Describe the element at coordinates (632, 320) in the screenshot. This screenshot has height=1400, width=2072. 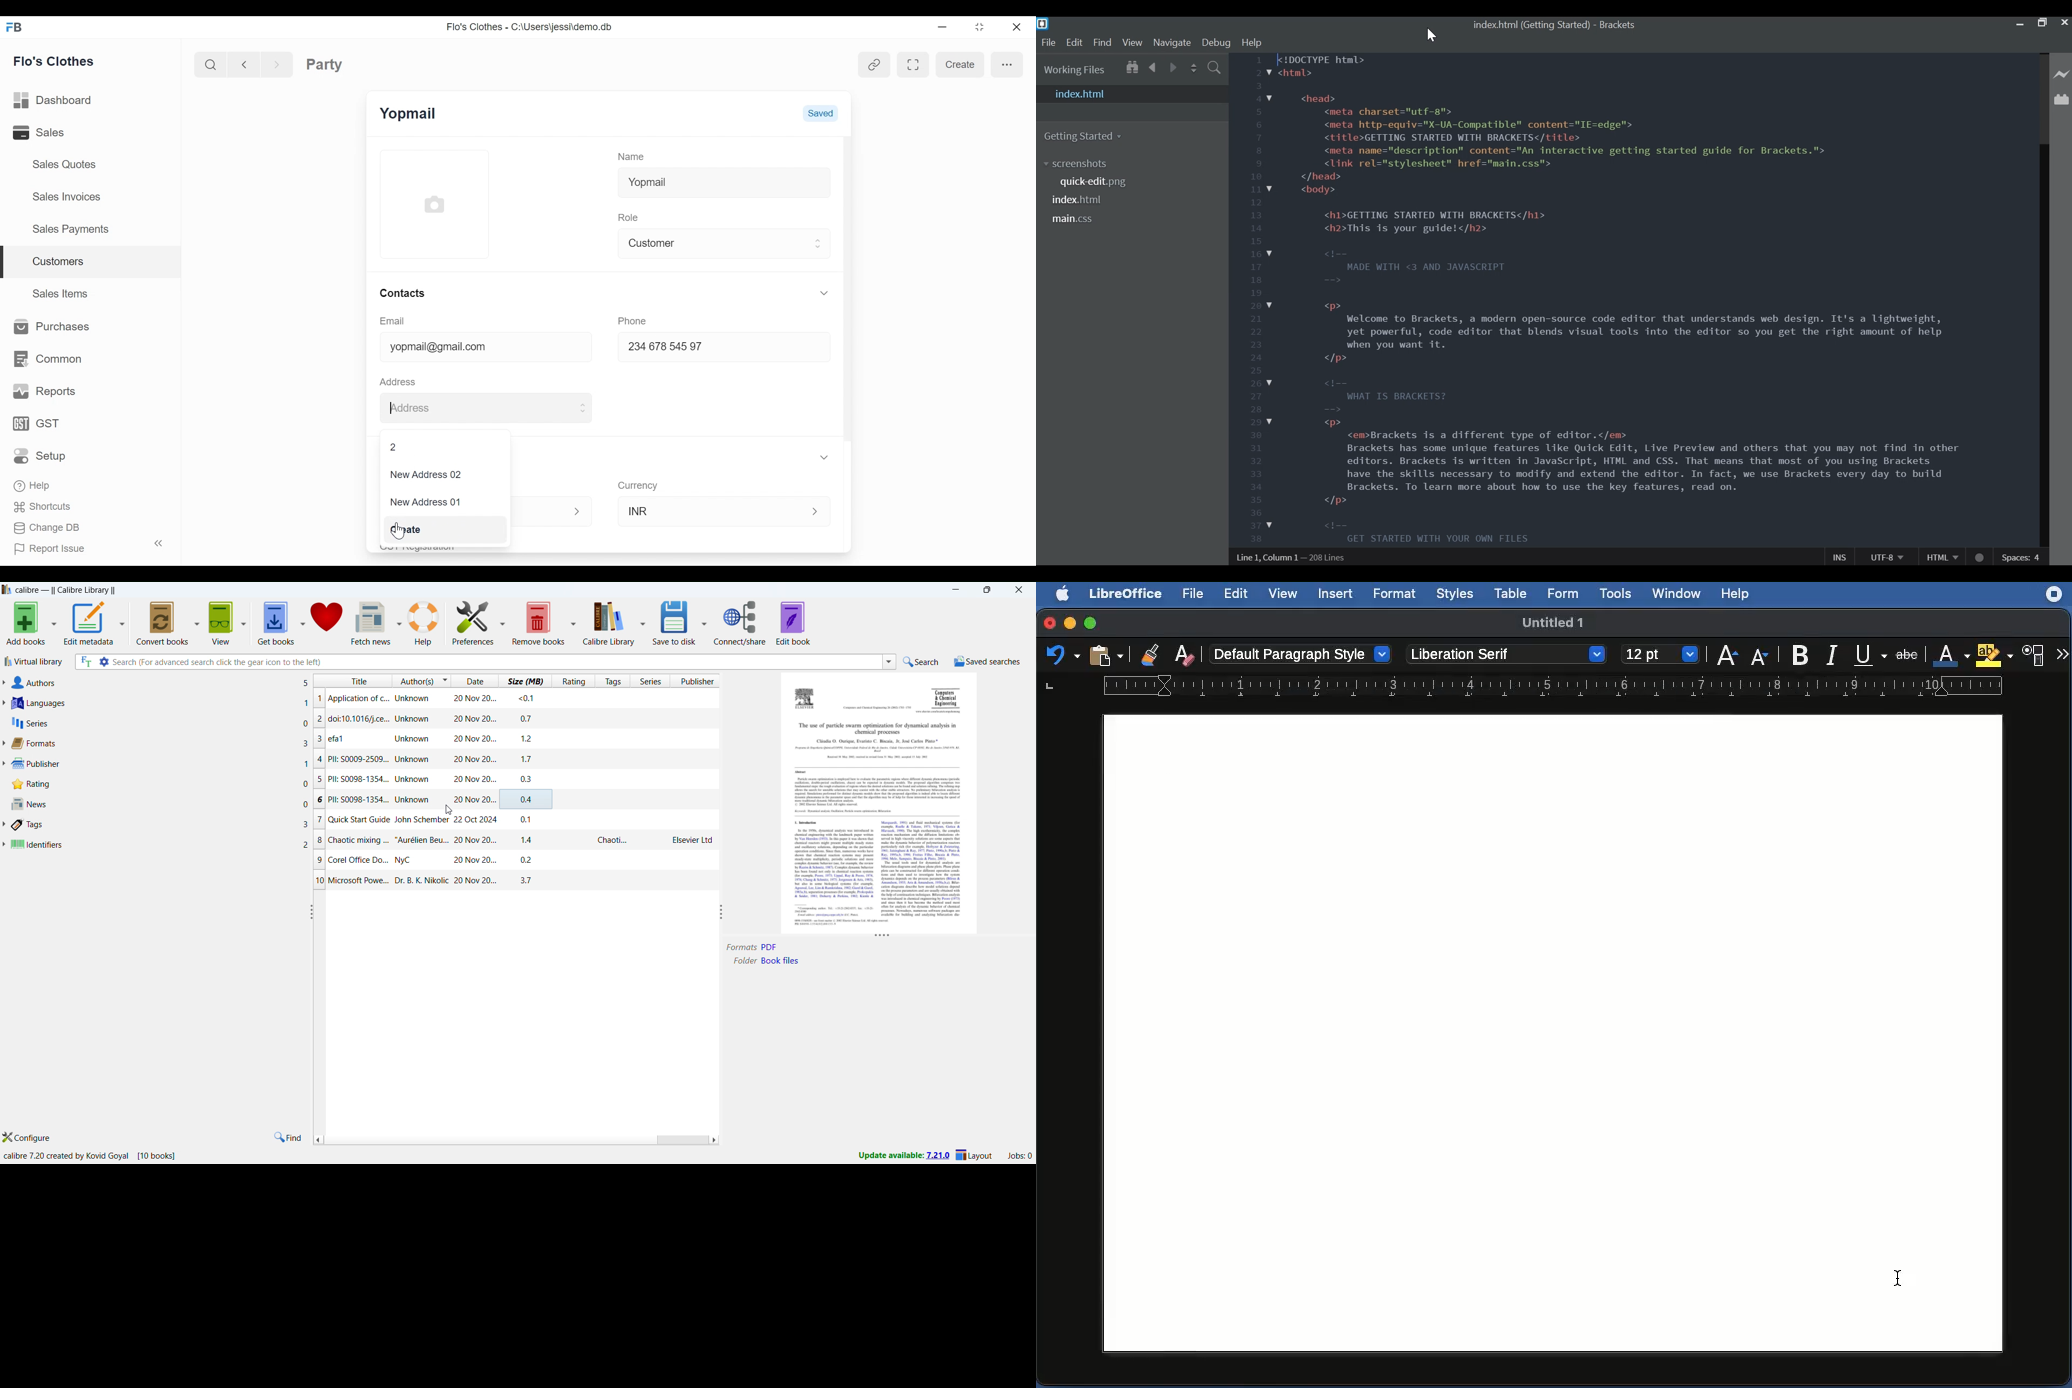
I see `Phone` at that location.